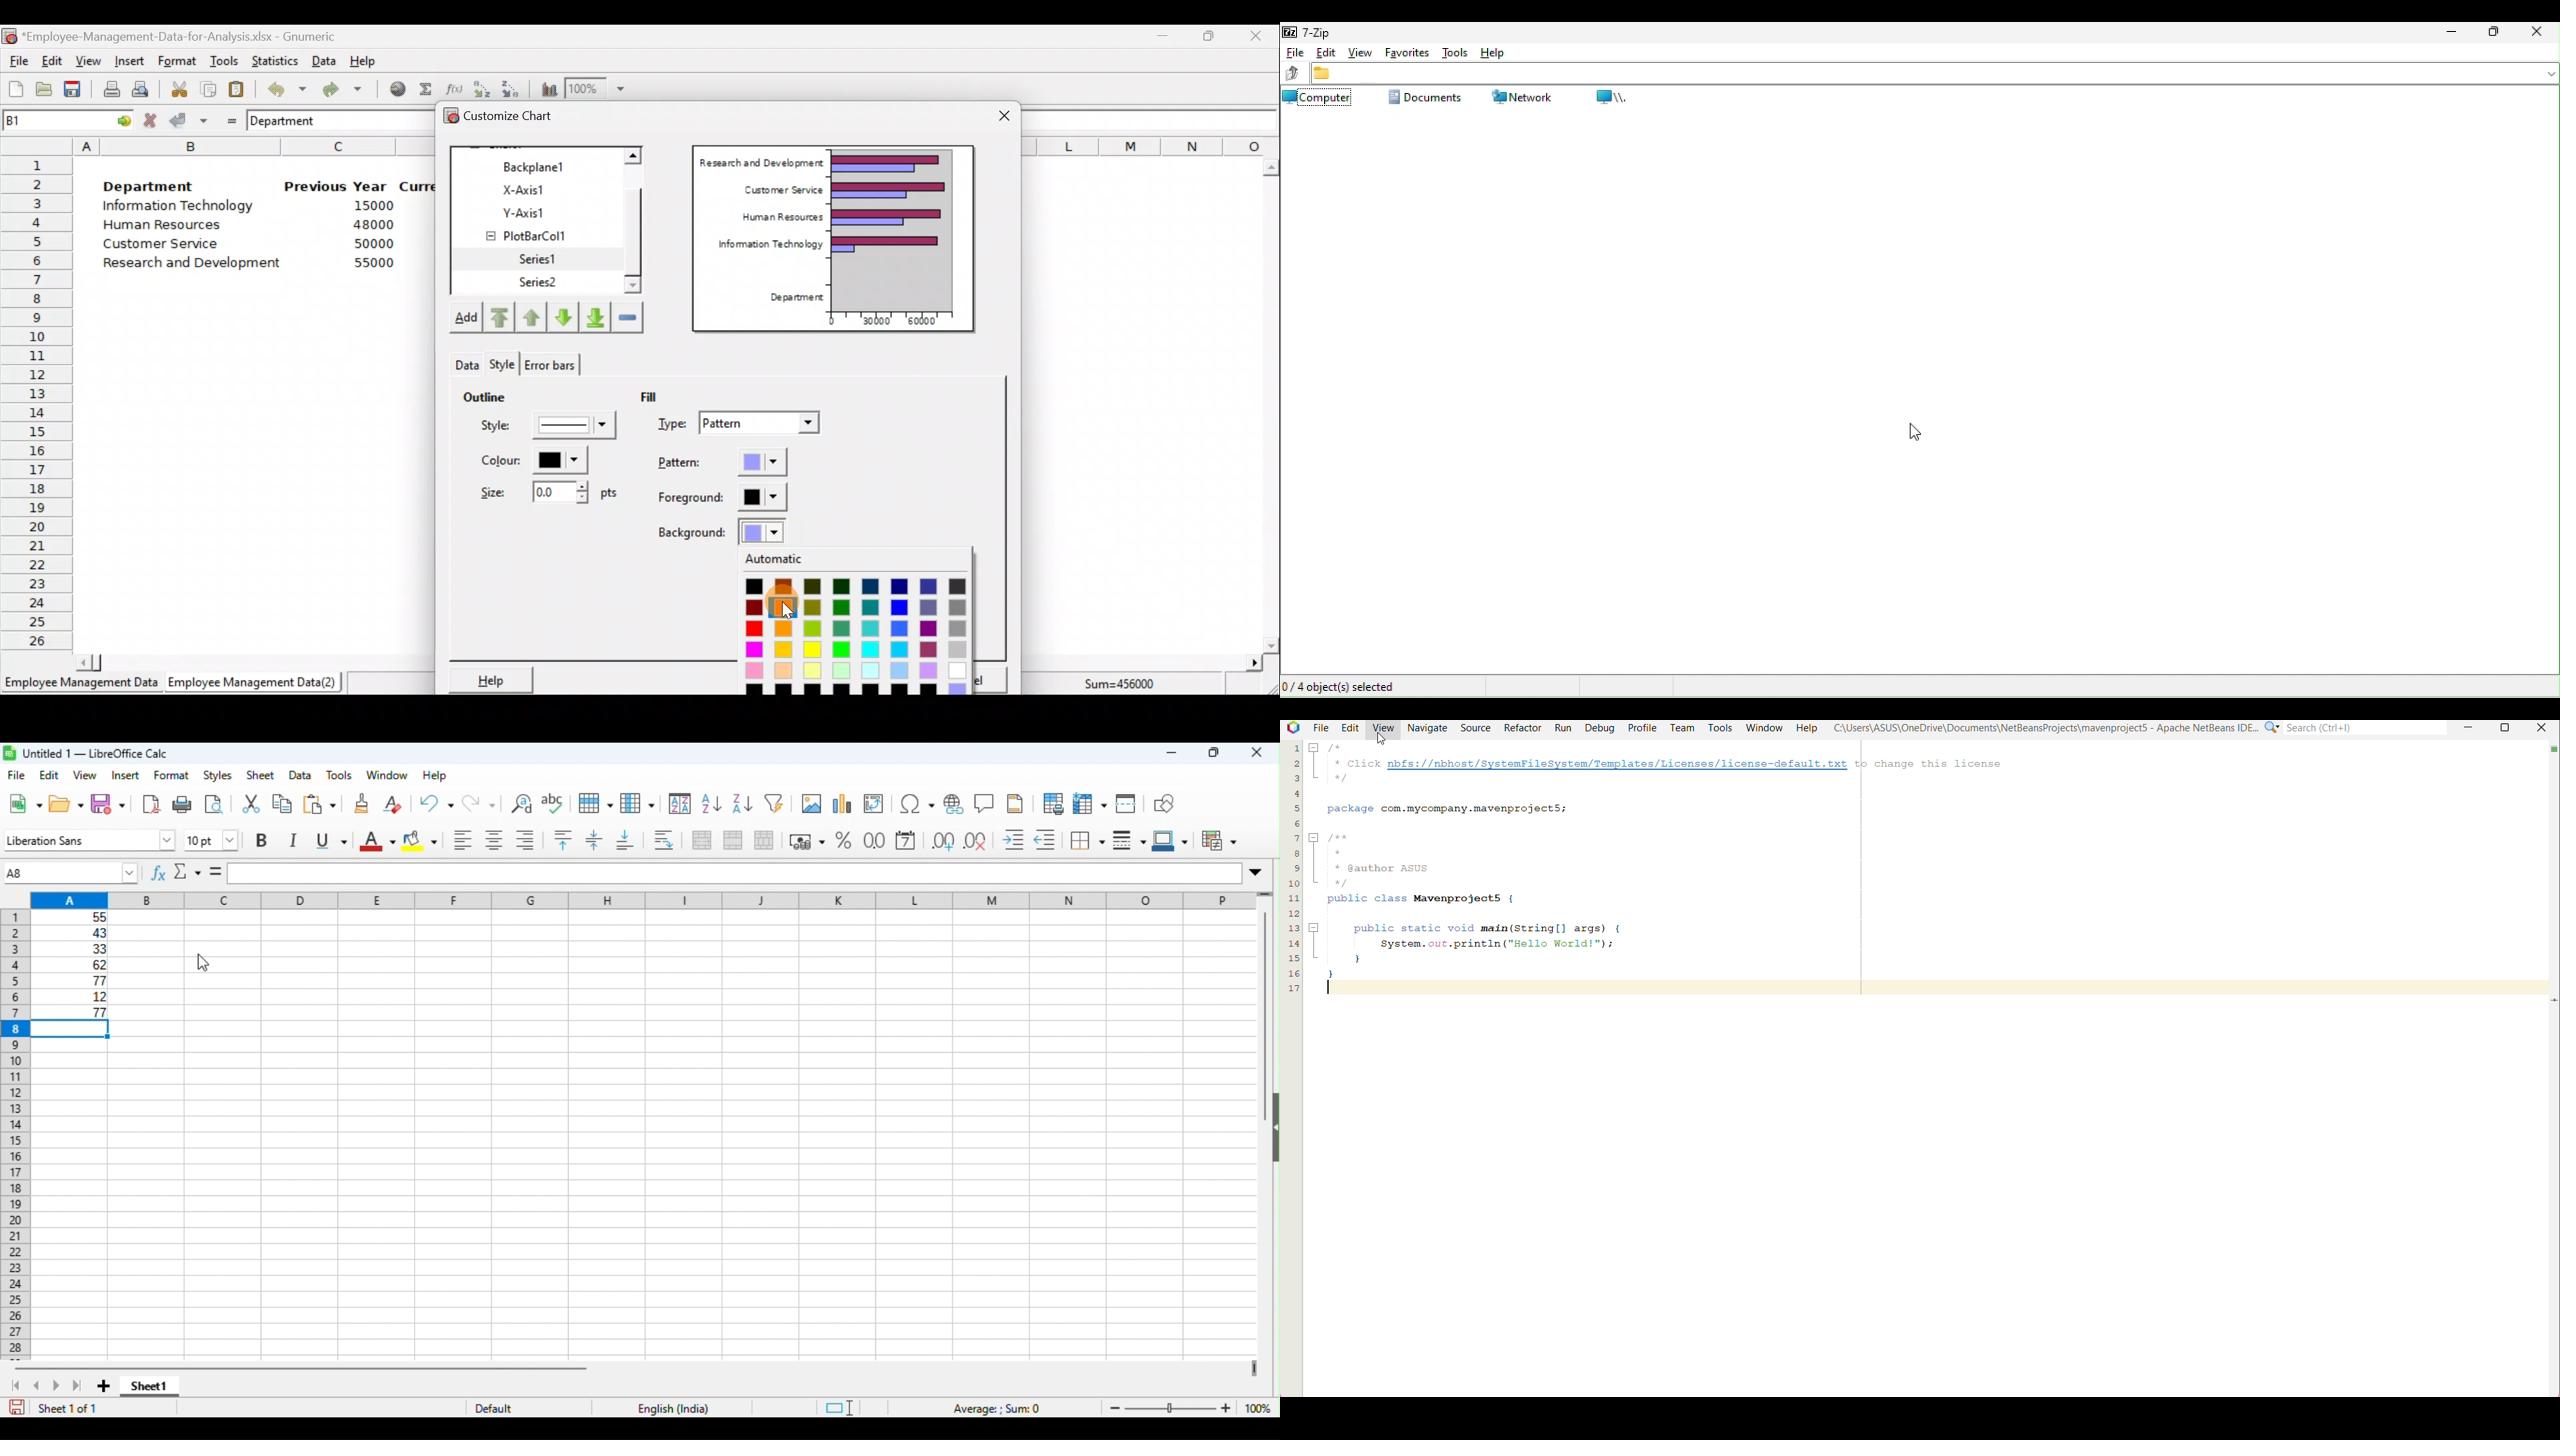  I want to click on Cancel change, so click(152, 120).